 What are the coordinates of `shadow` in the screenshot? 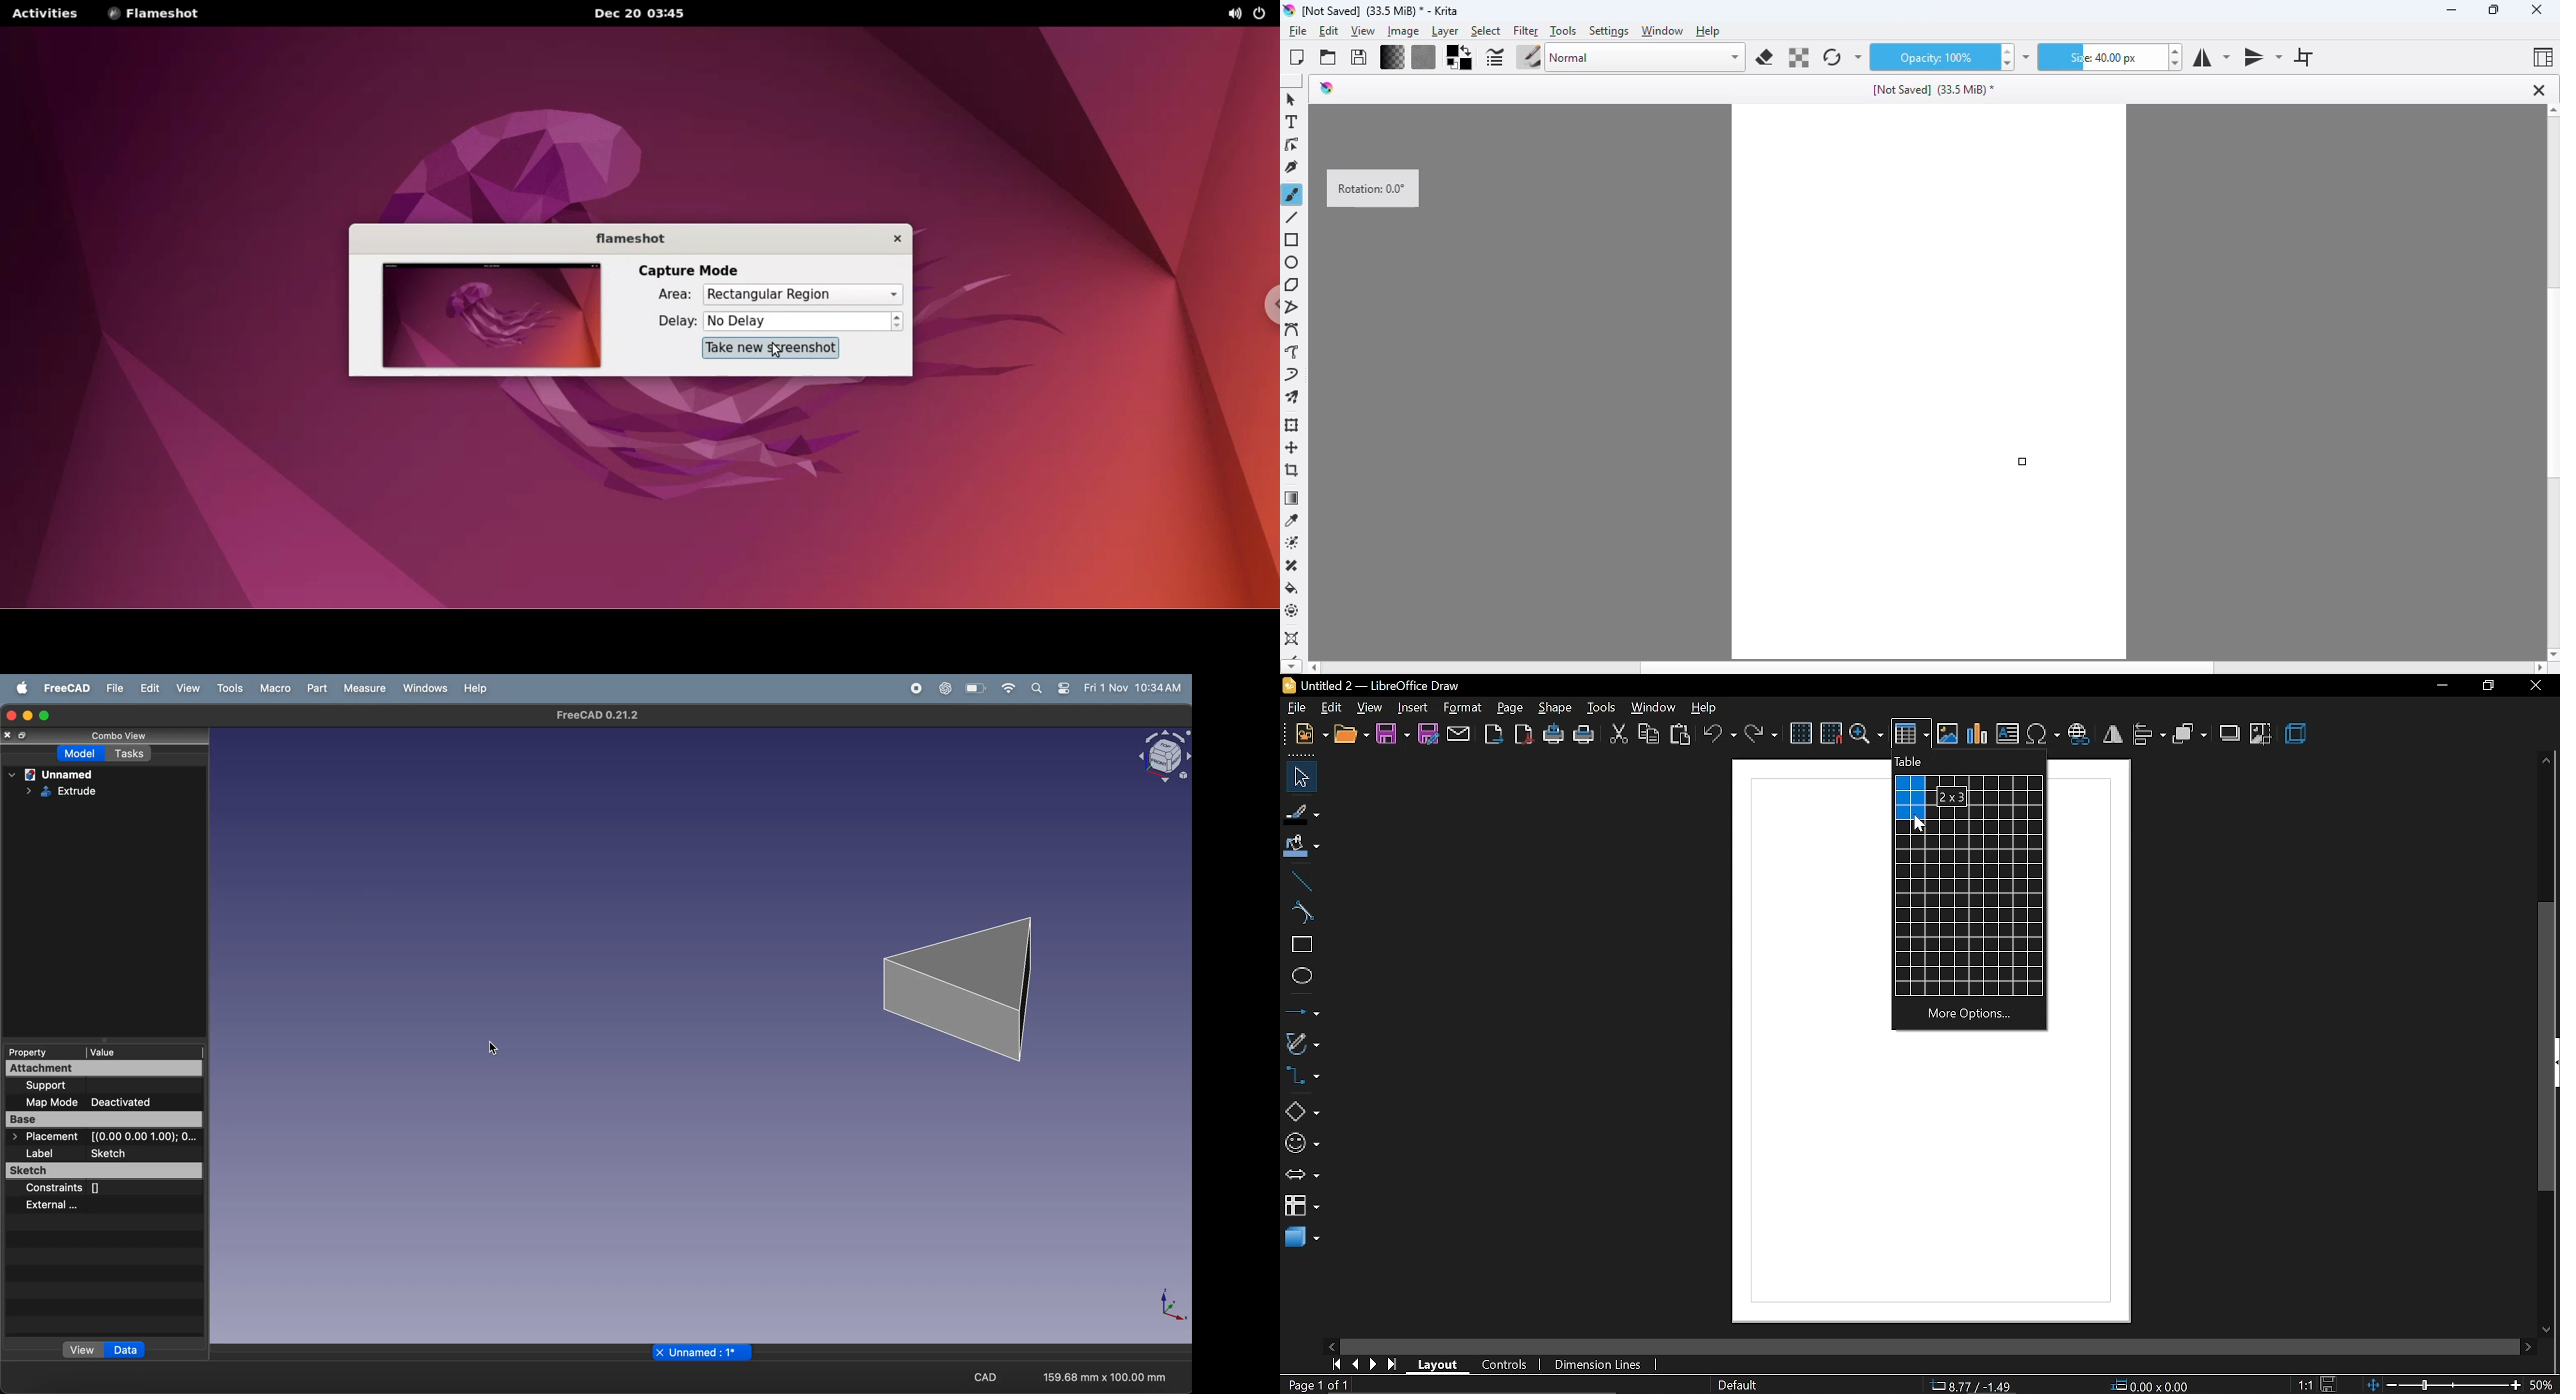 It's located at (2229, 735).